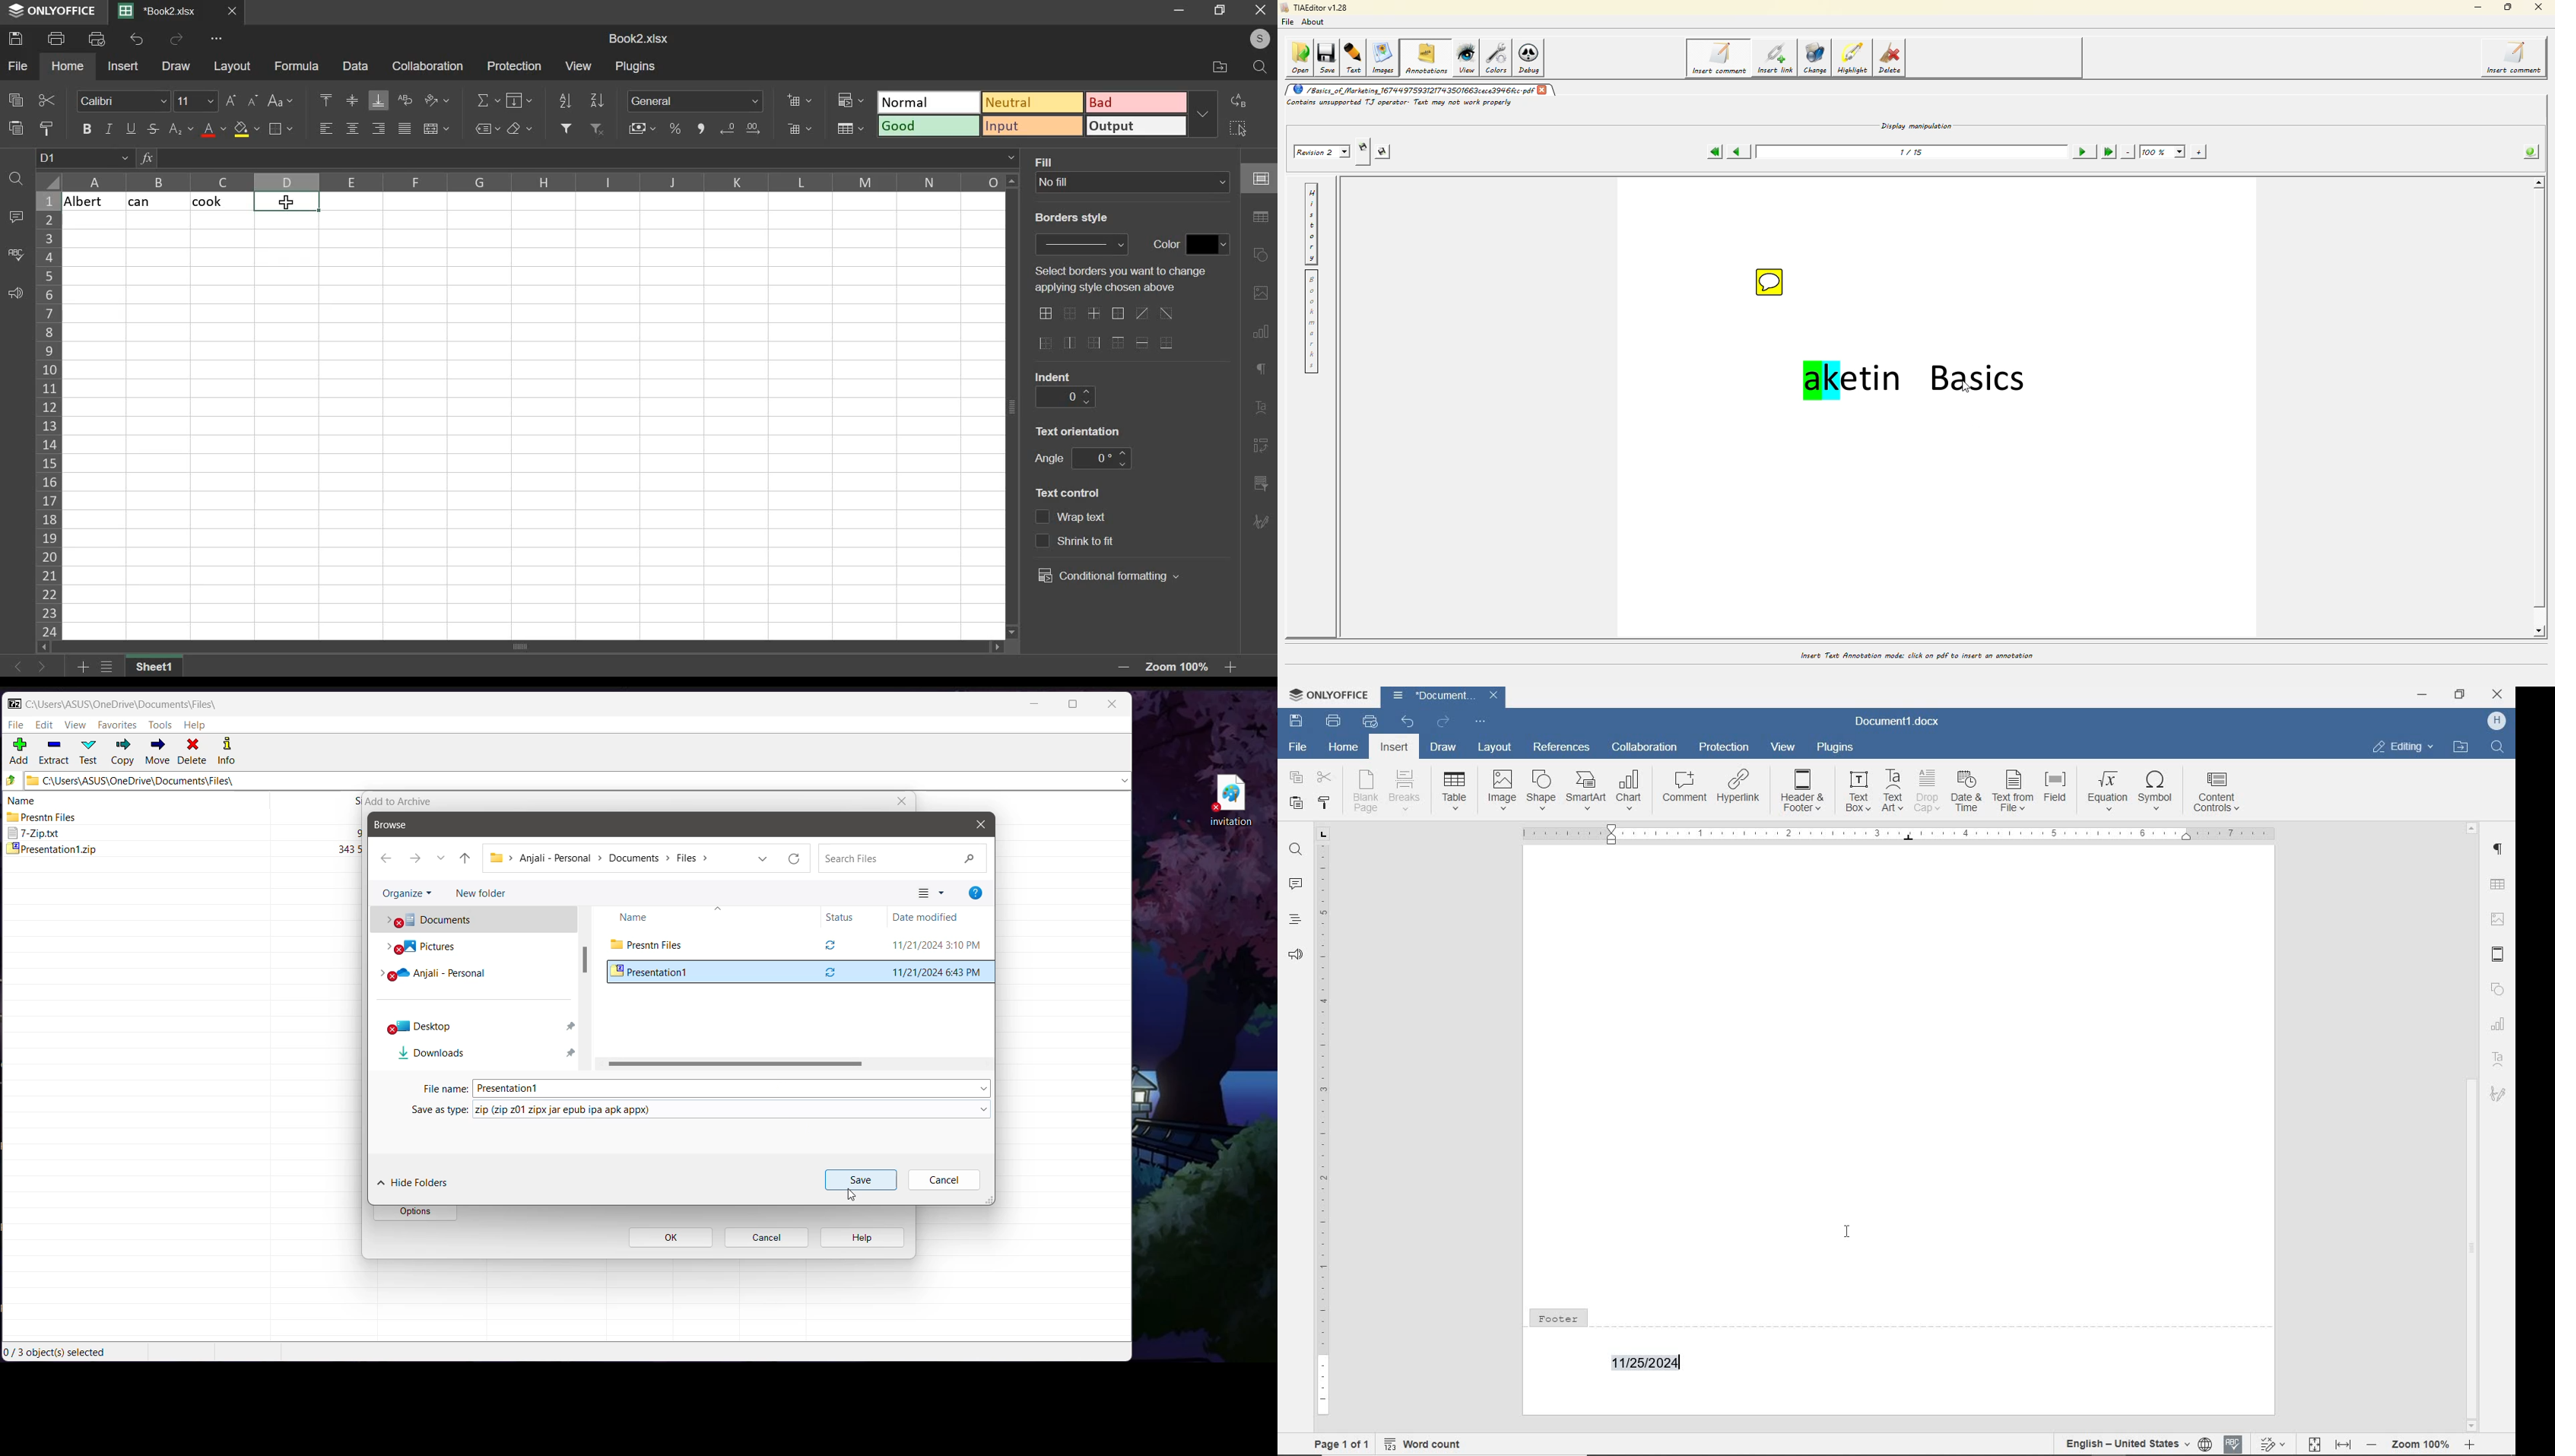  Describe the element at coordinates (1324, 778) in the screenshot. I see `cut` at that location.